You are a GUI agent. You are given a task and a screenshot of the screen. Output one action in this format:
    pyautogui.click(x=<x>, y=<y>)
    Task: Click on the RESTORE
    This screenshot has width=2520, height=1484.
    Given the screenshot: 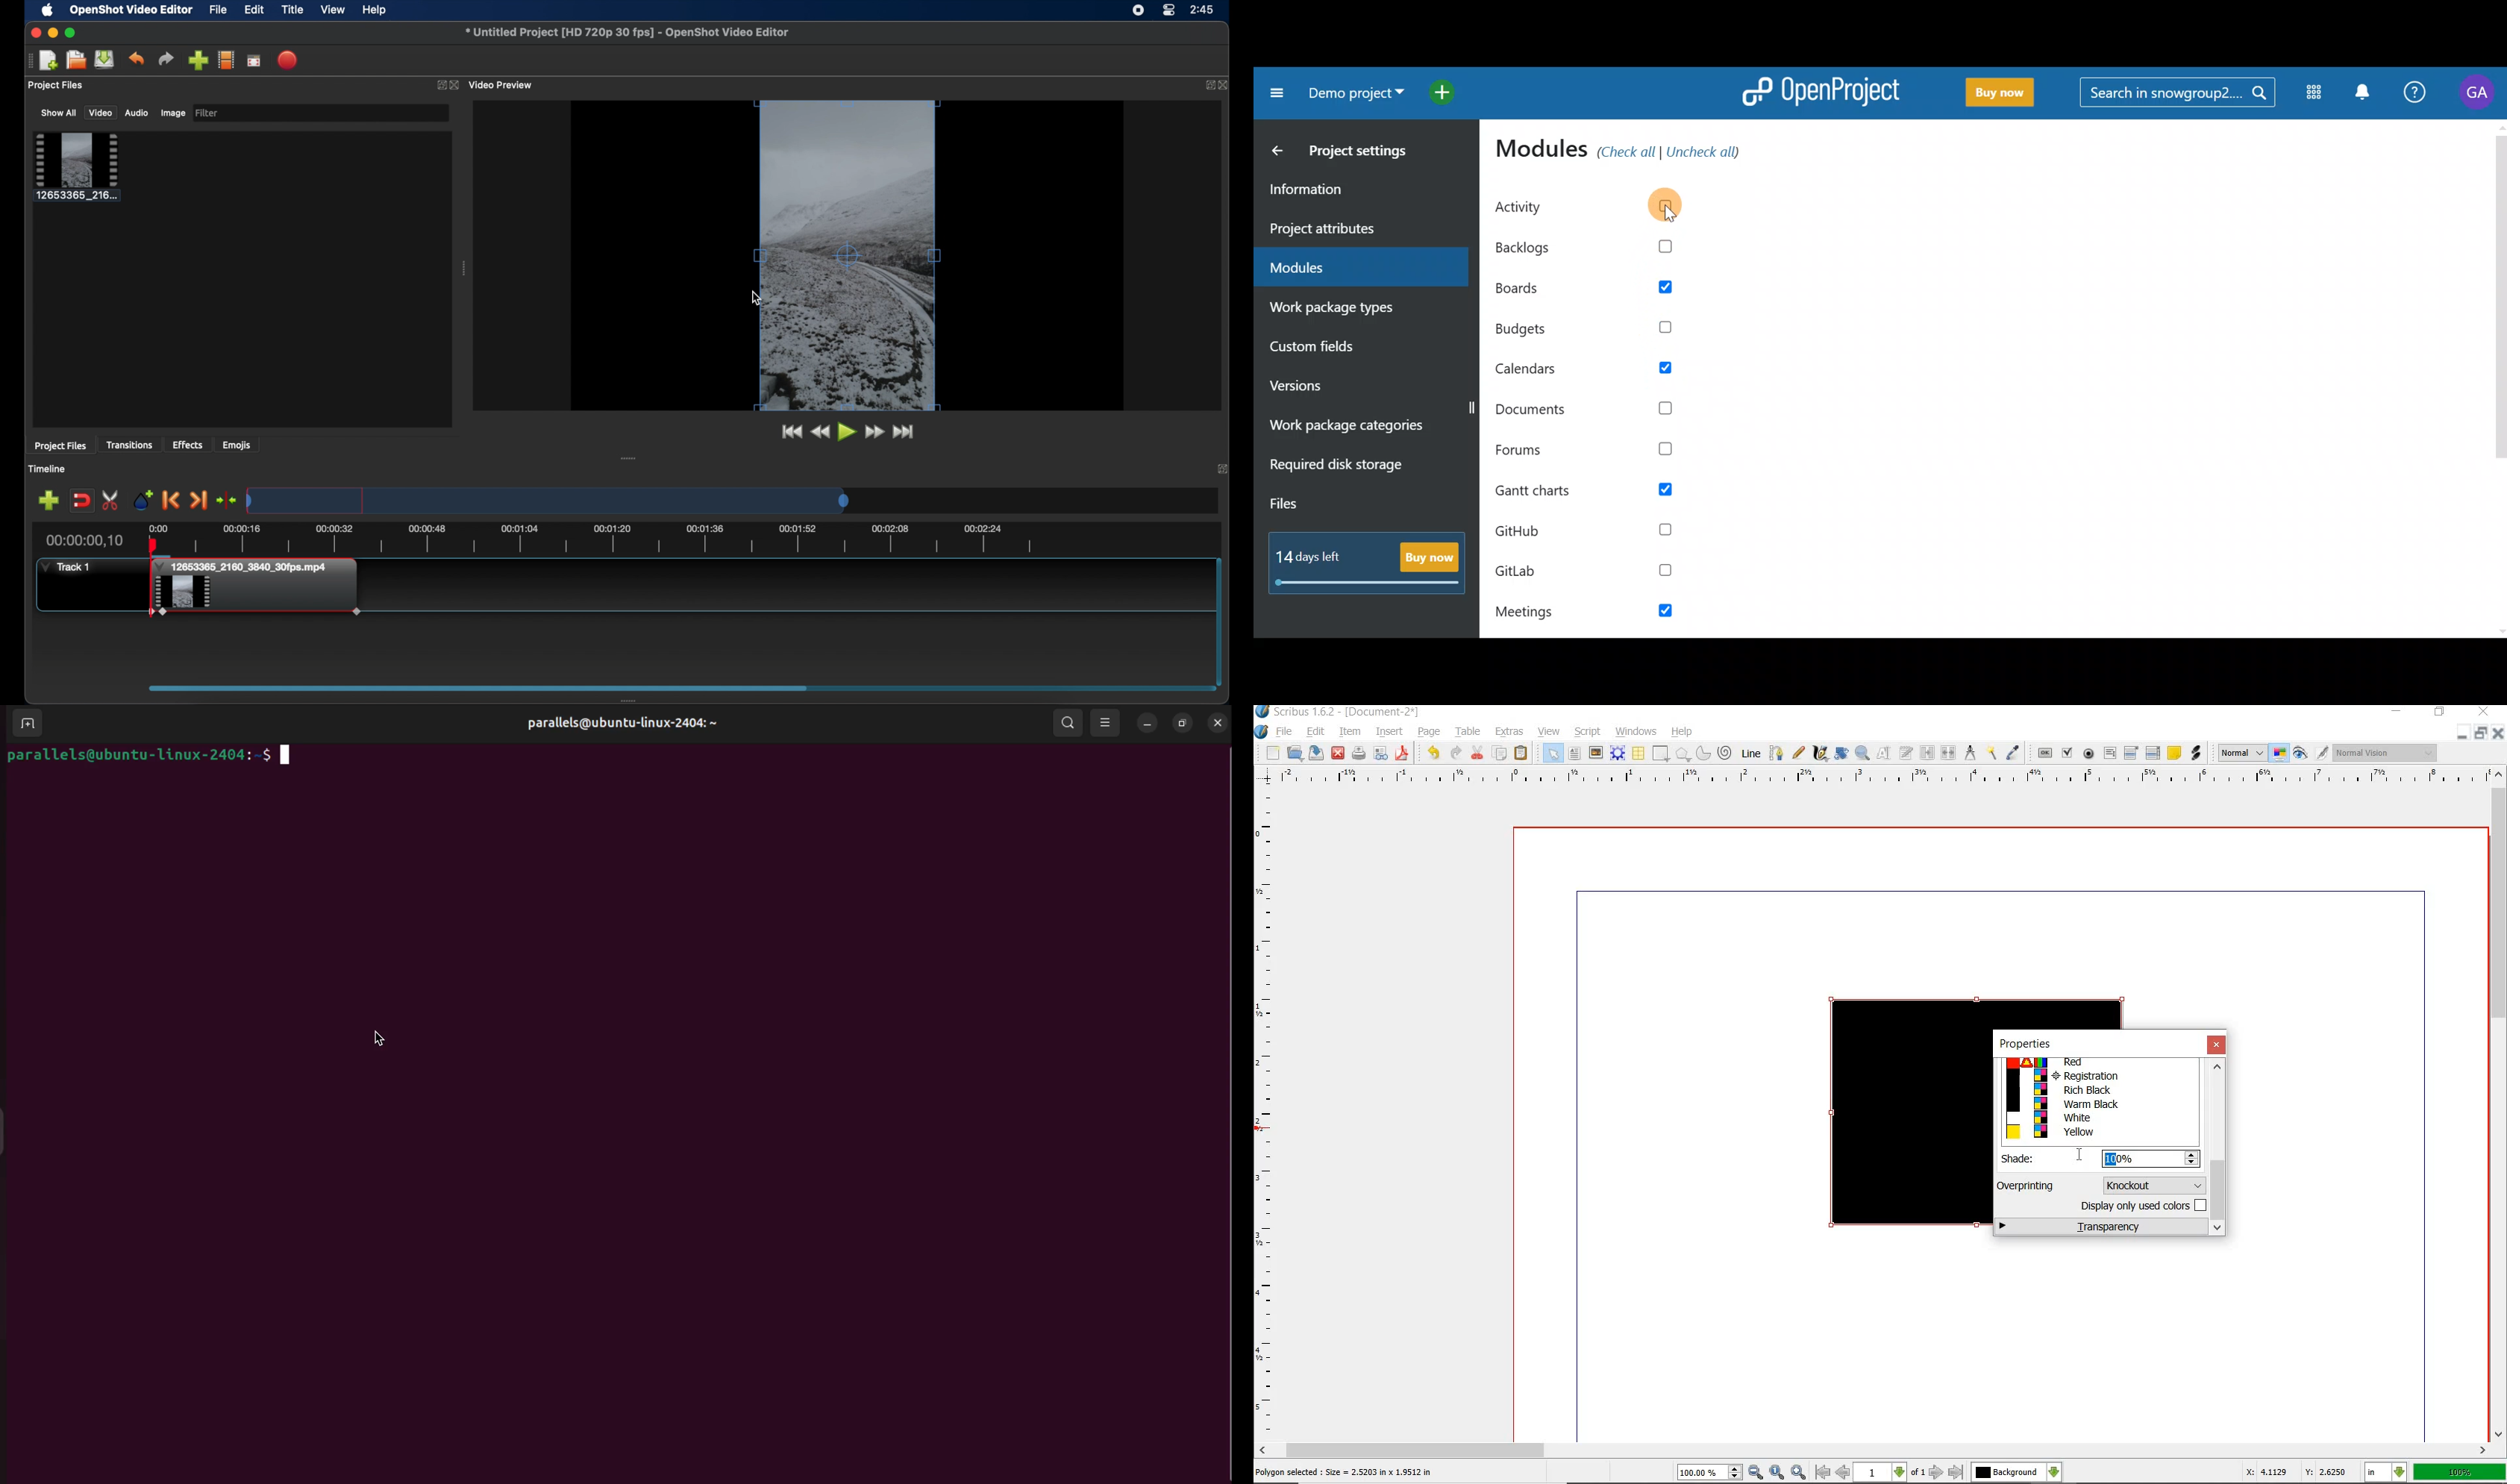 What is the action you would take?
    pyautogui.click(x=2477, y=736)
    